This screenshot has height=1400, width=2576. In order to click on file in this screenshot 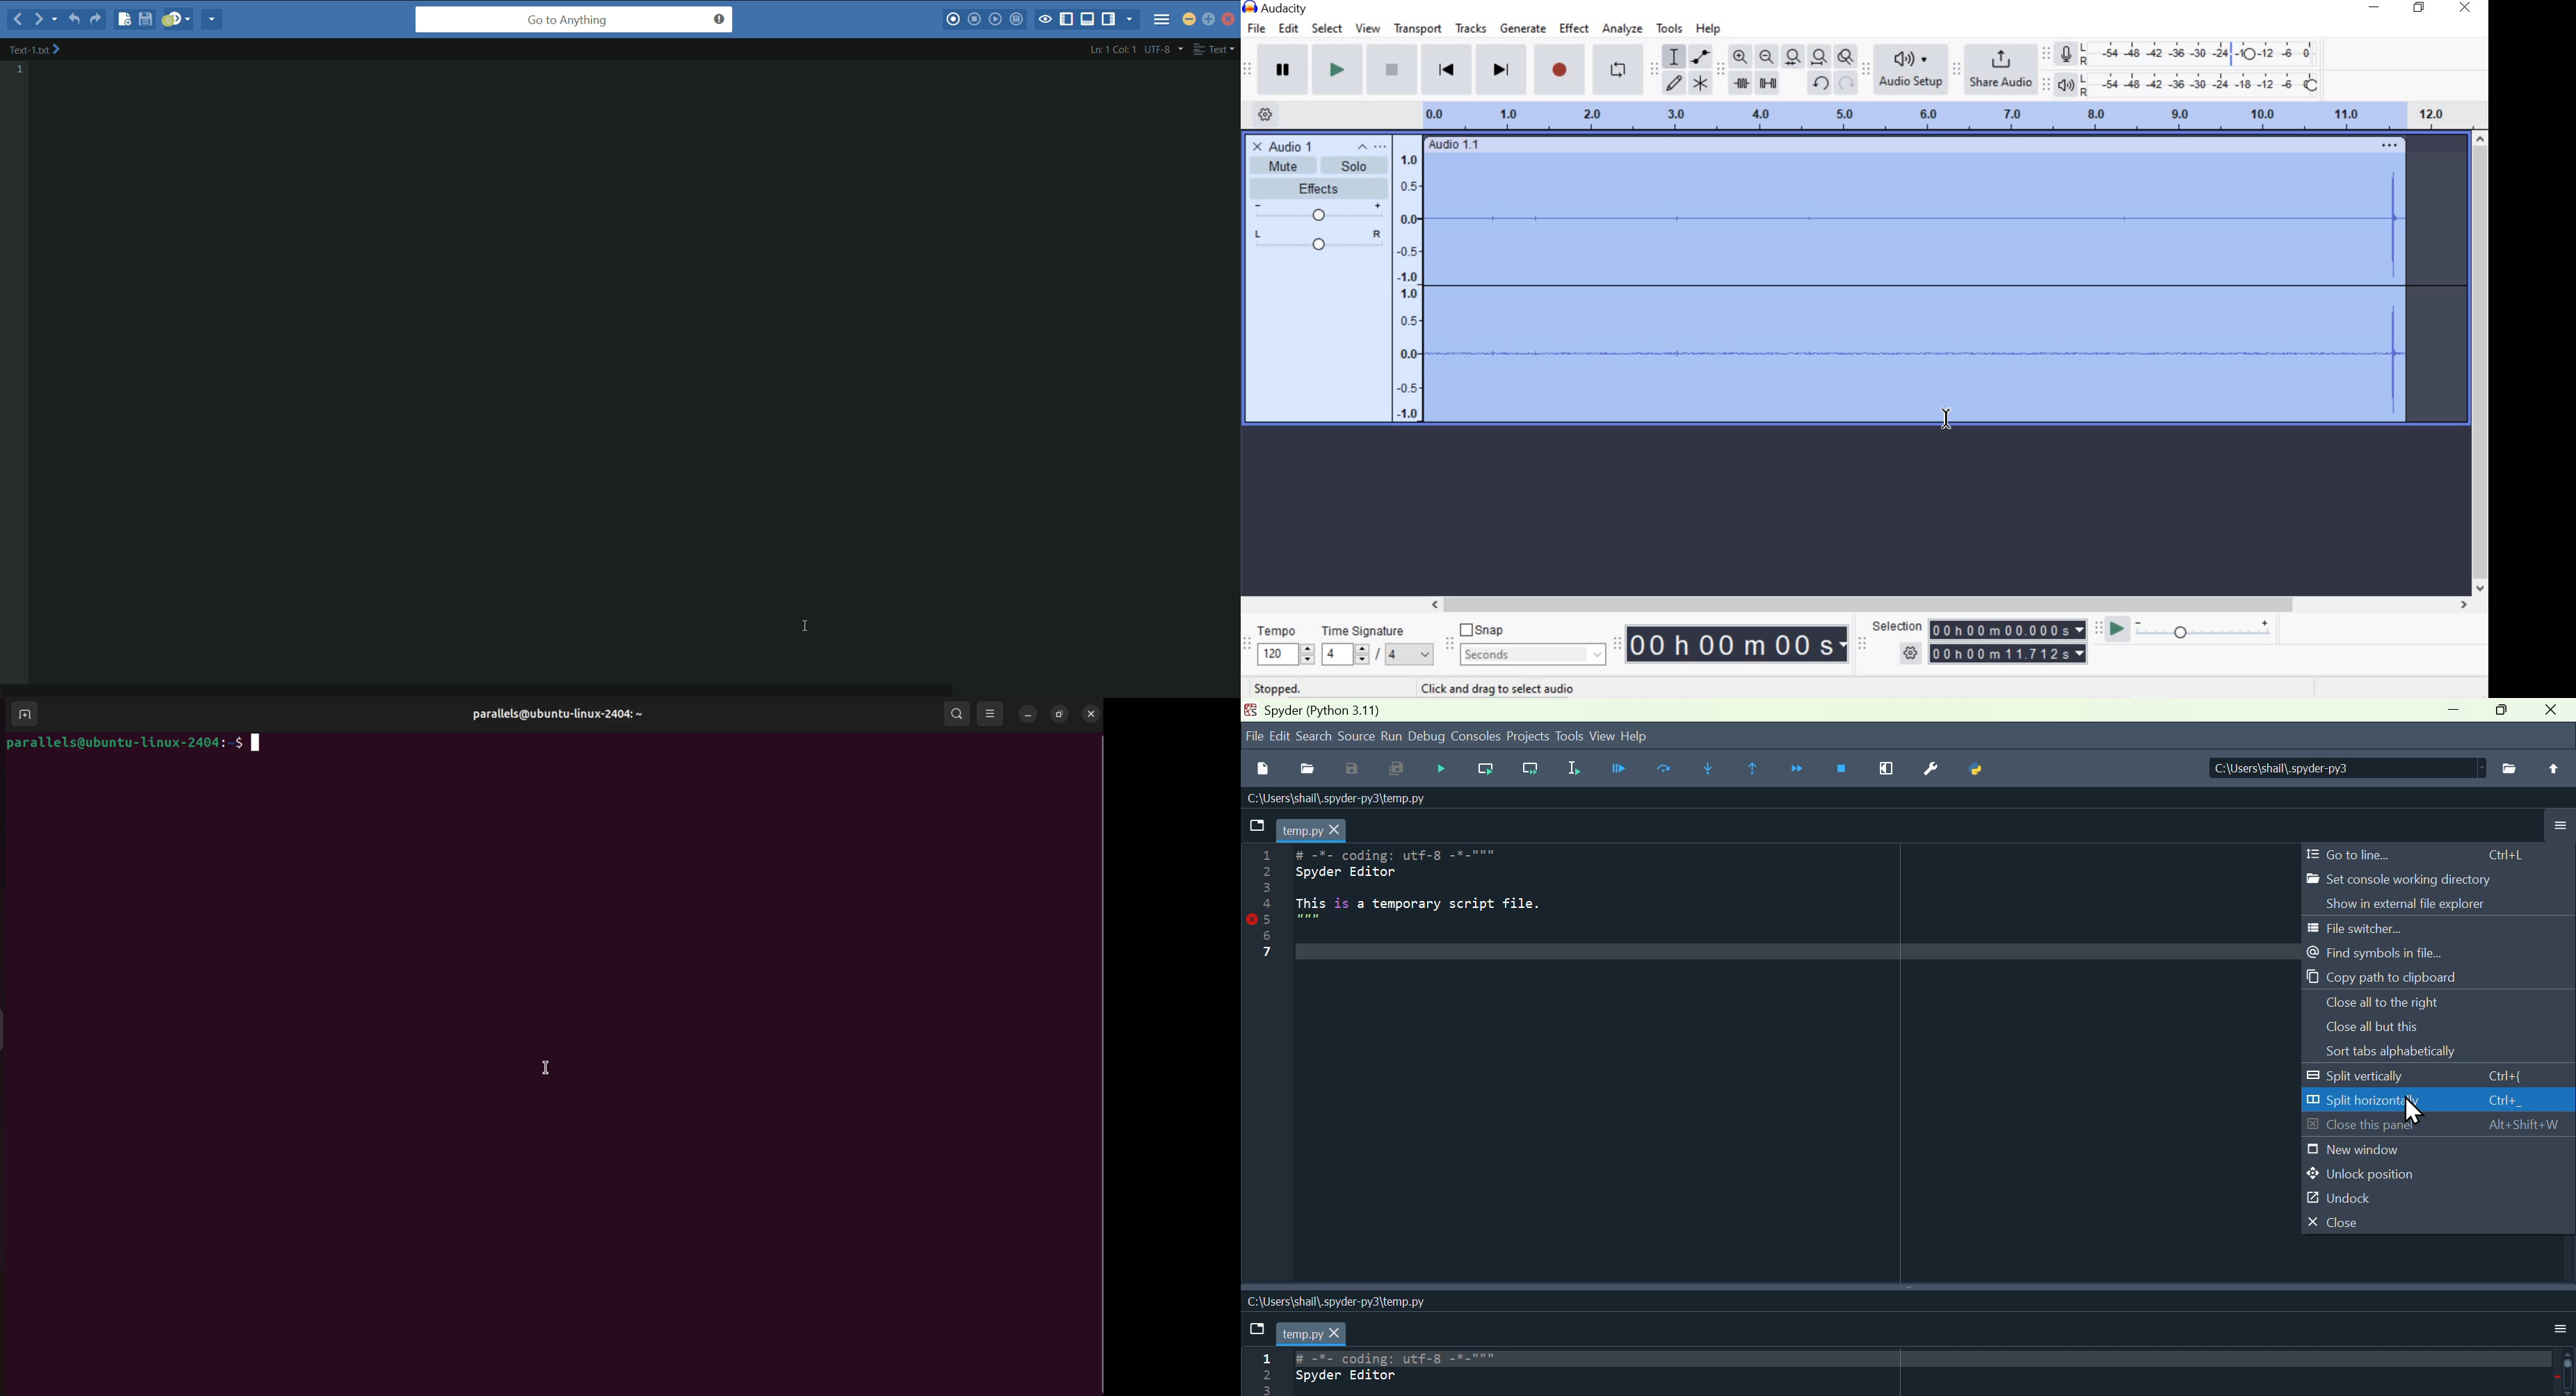, I will do `click(1250, 739)`.